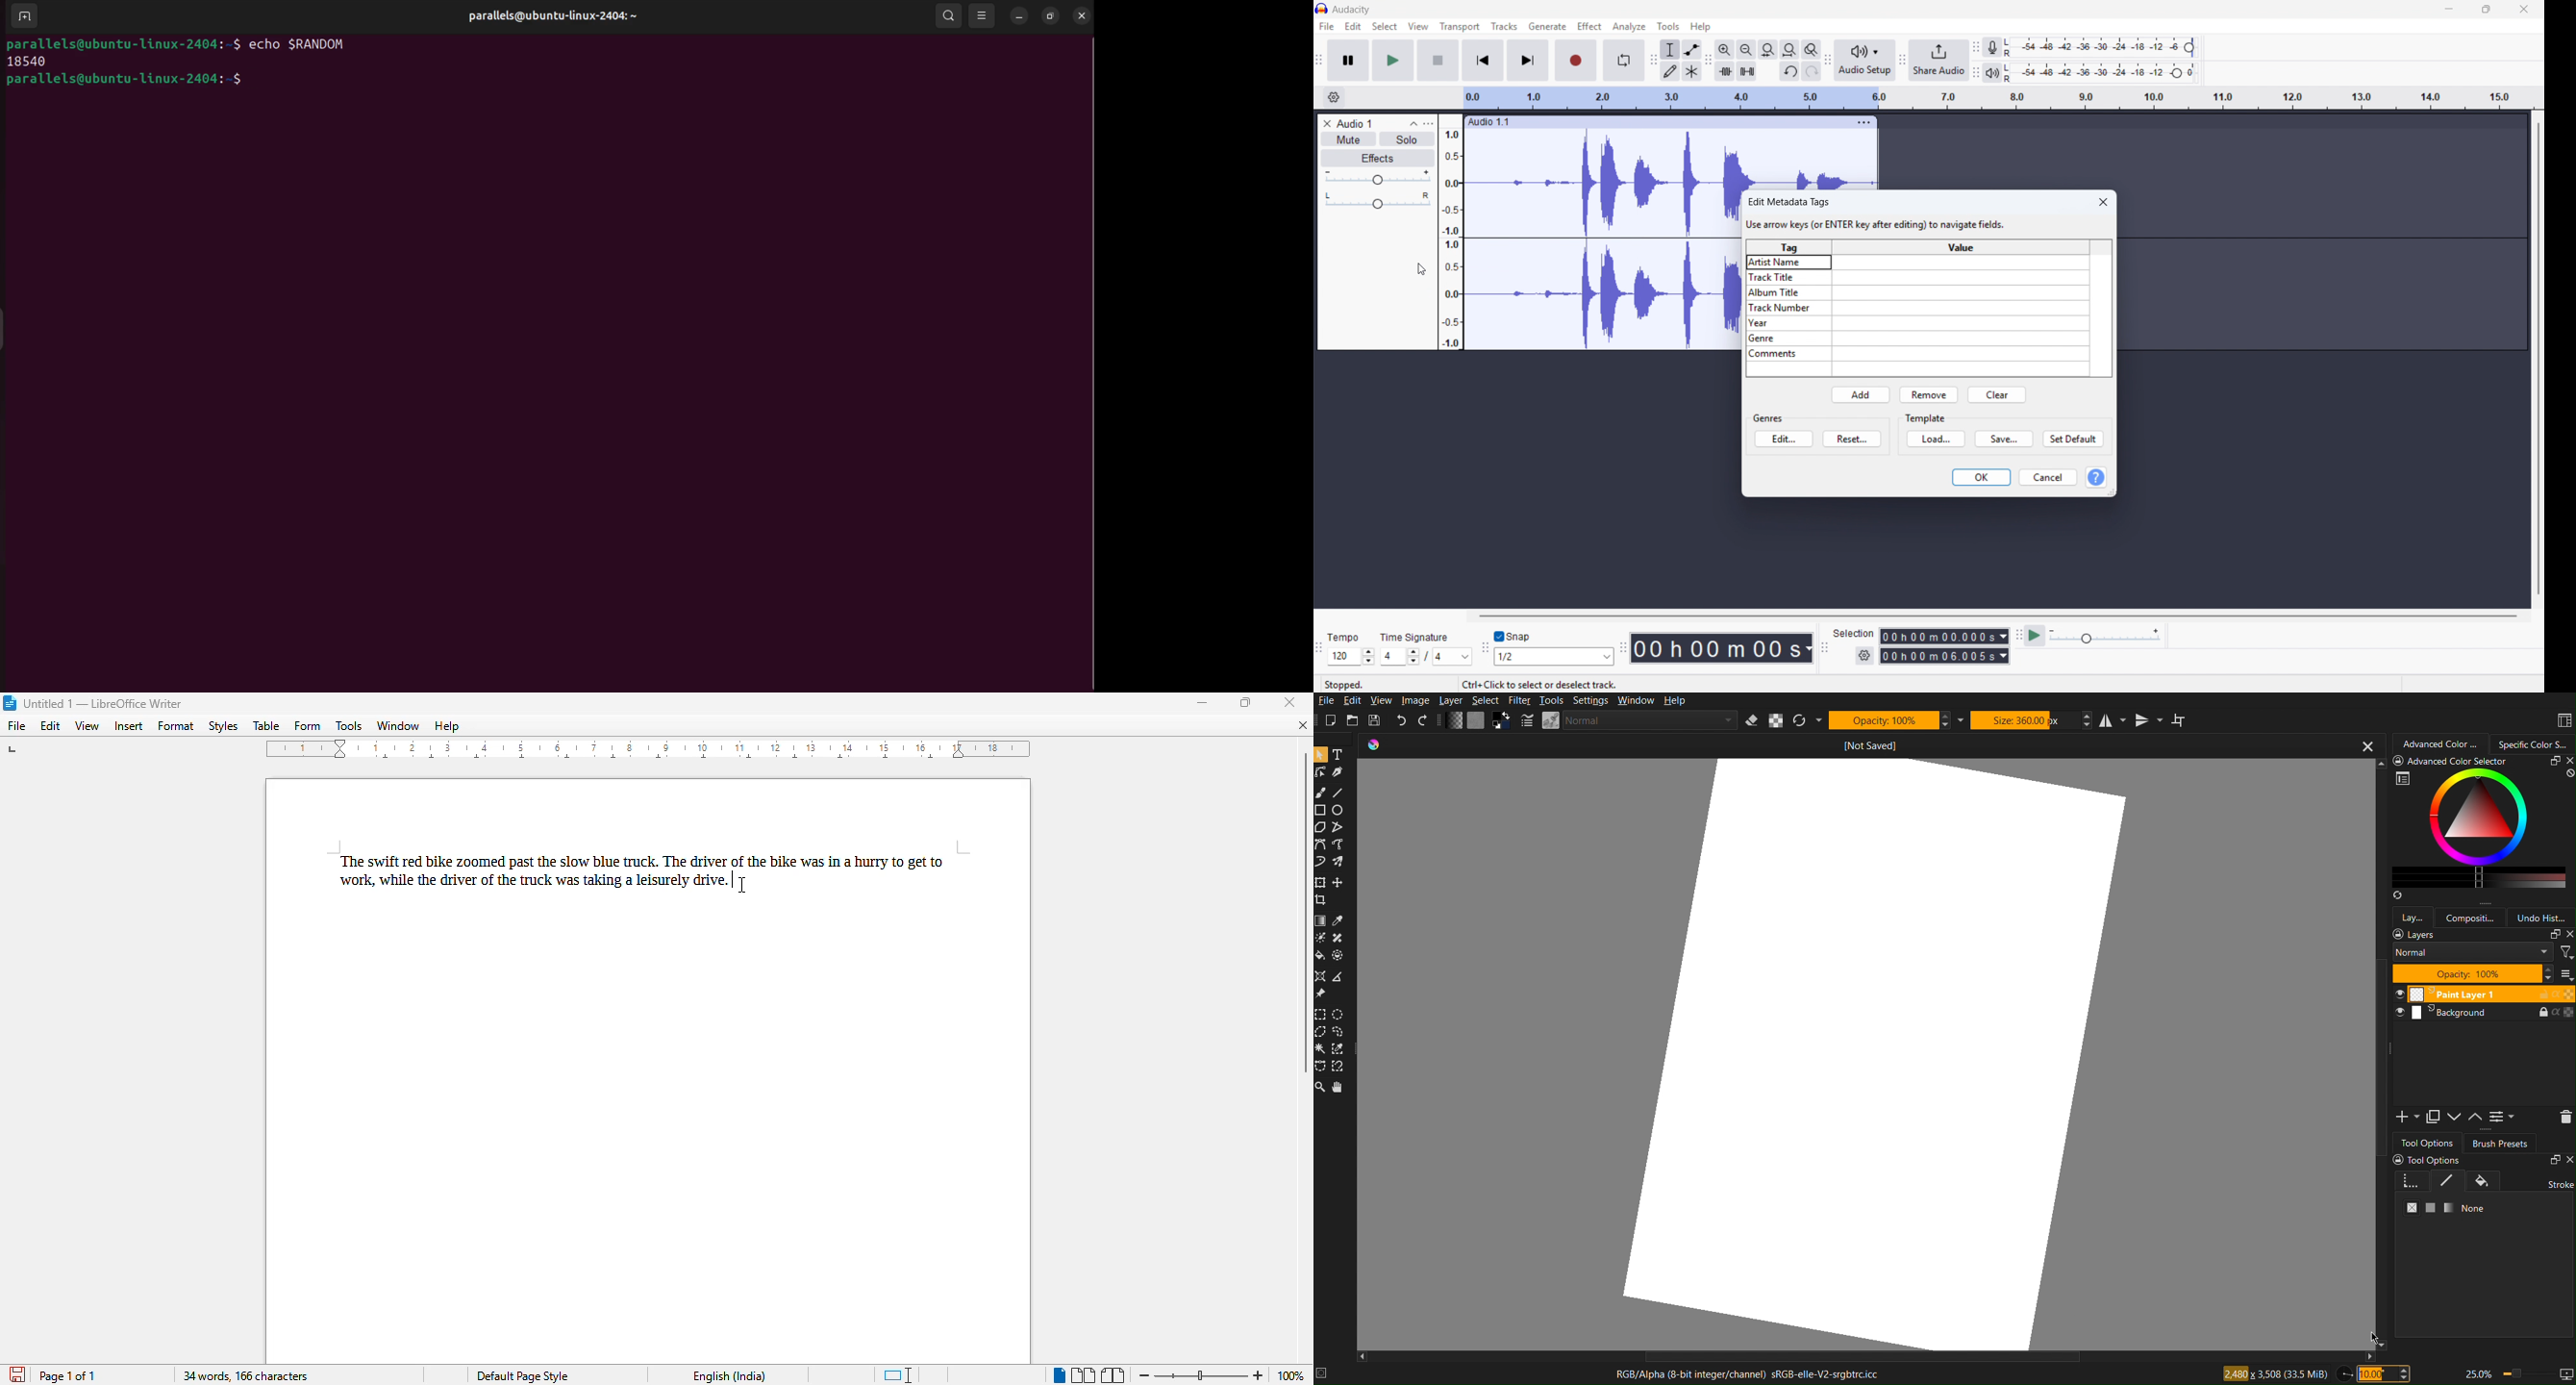 Image resolution: width=2576 pixels, height=1400 pixels. I want to click on Default page style, so click(521, 1376).